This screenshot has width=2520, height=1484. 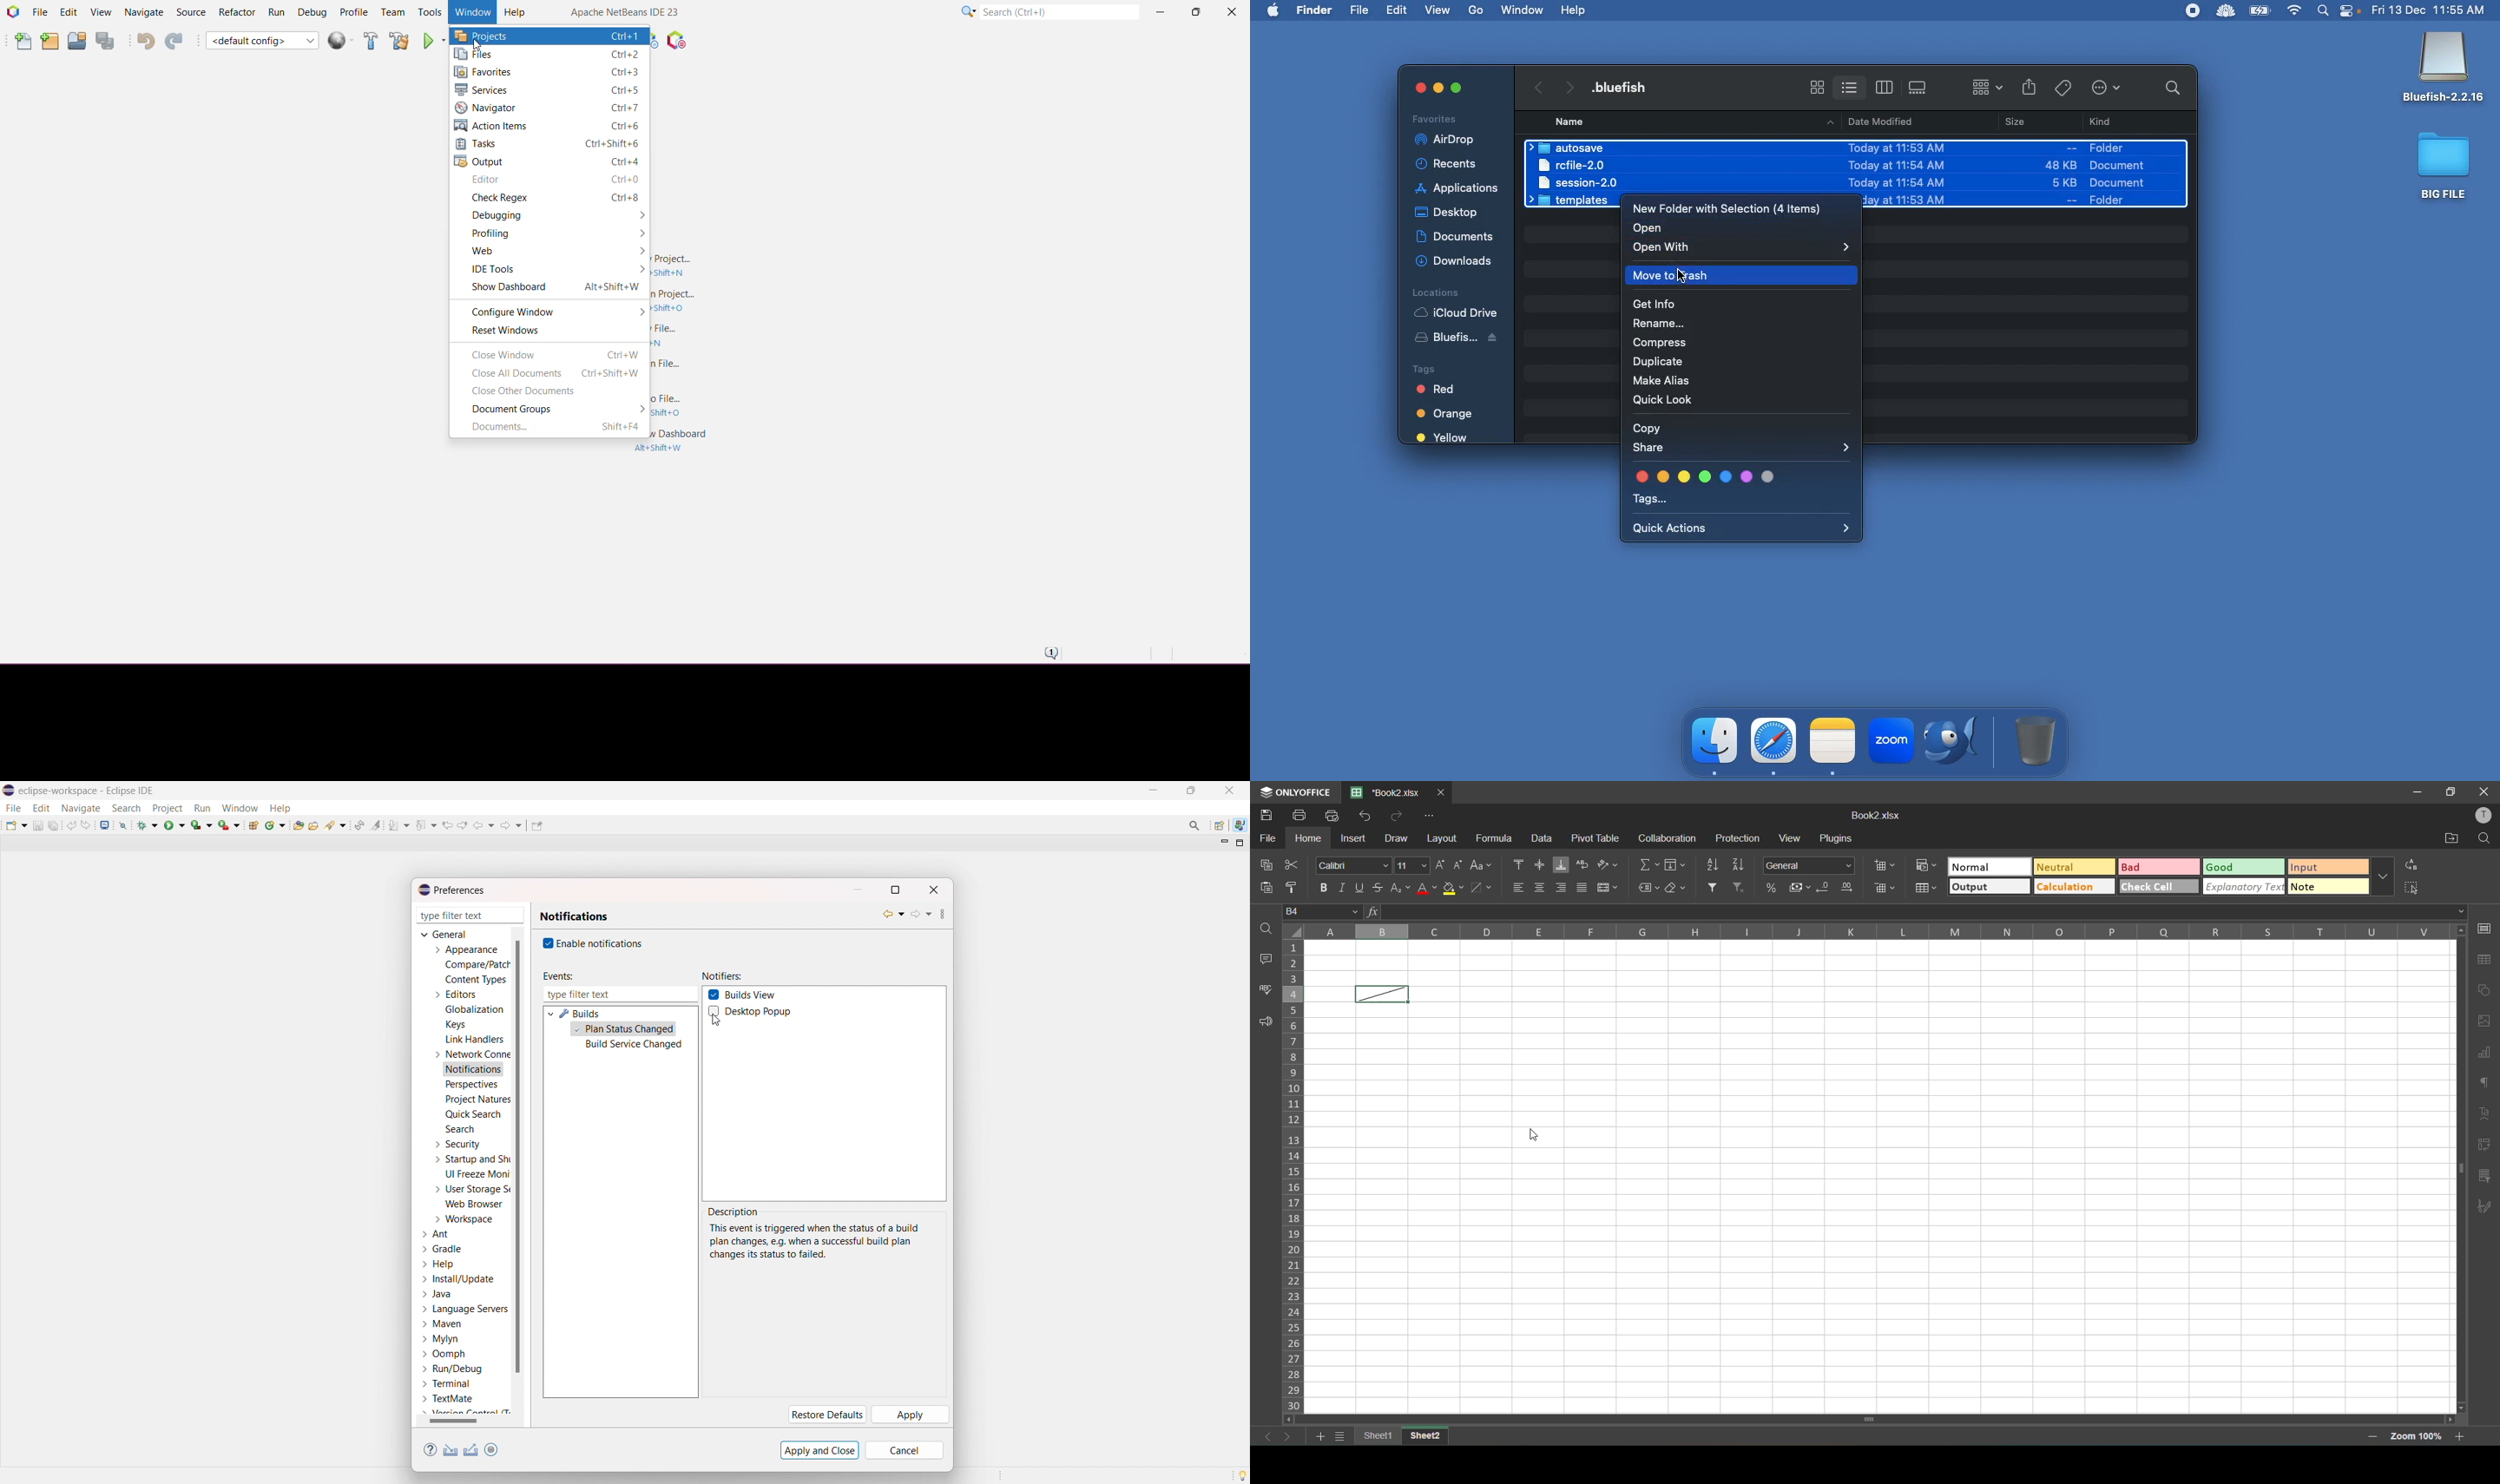 I want to click on fields, so click(x=1676, y=864).